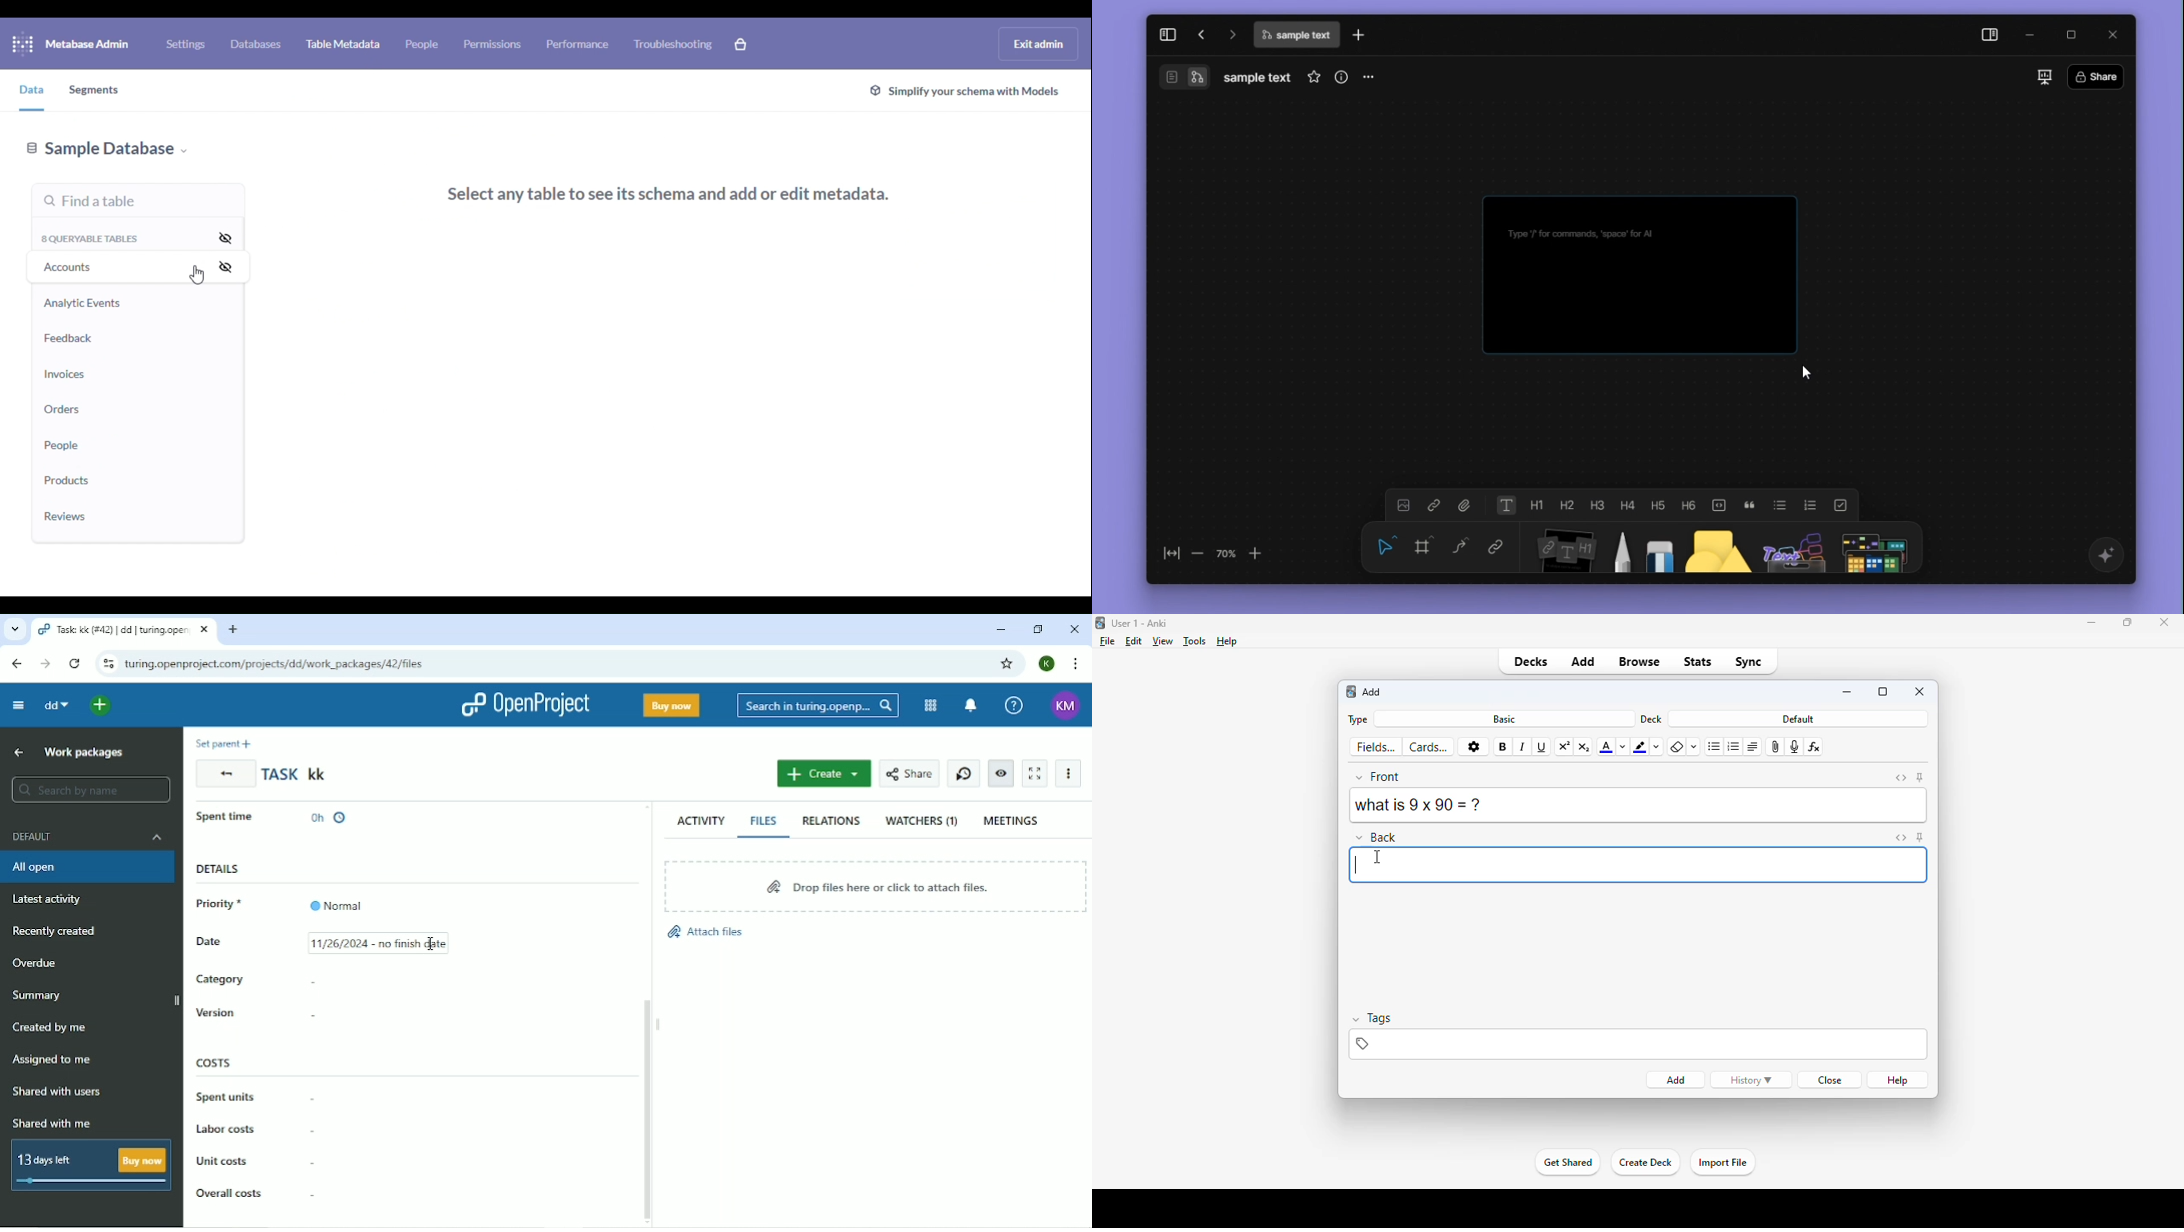 The height and width of the screenshot is (1232, 2184). I want to click on tools, so click(1195, 641).